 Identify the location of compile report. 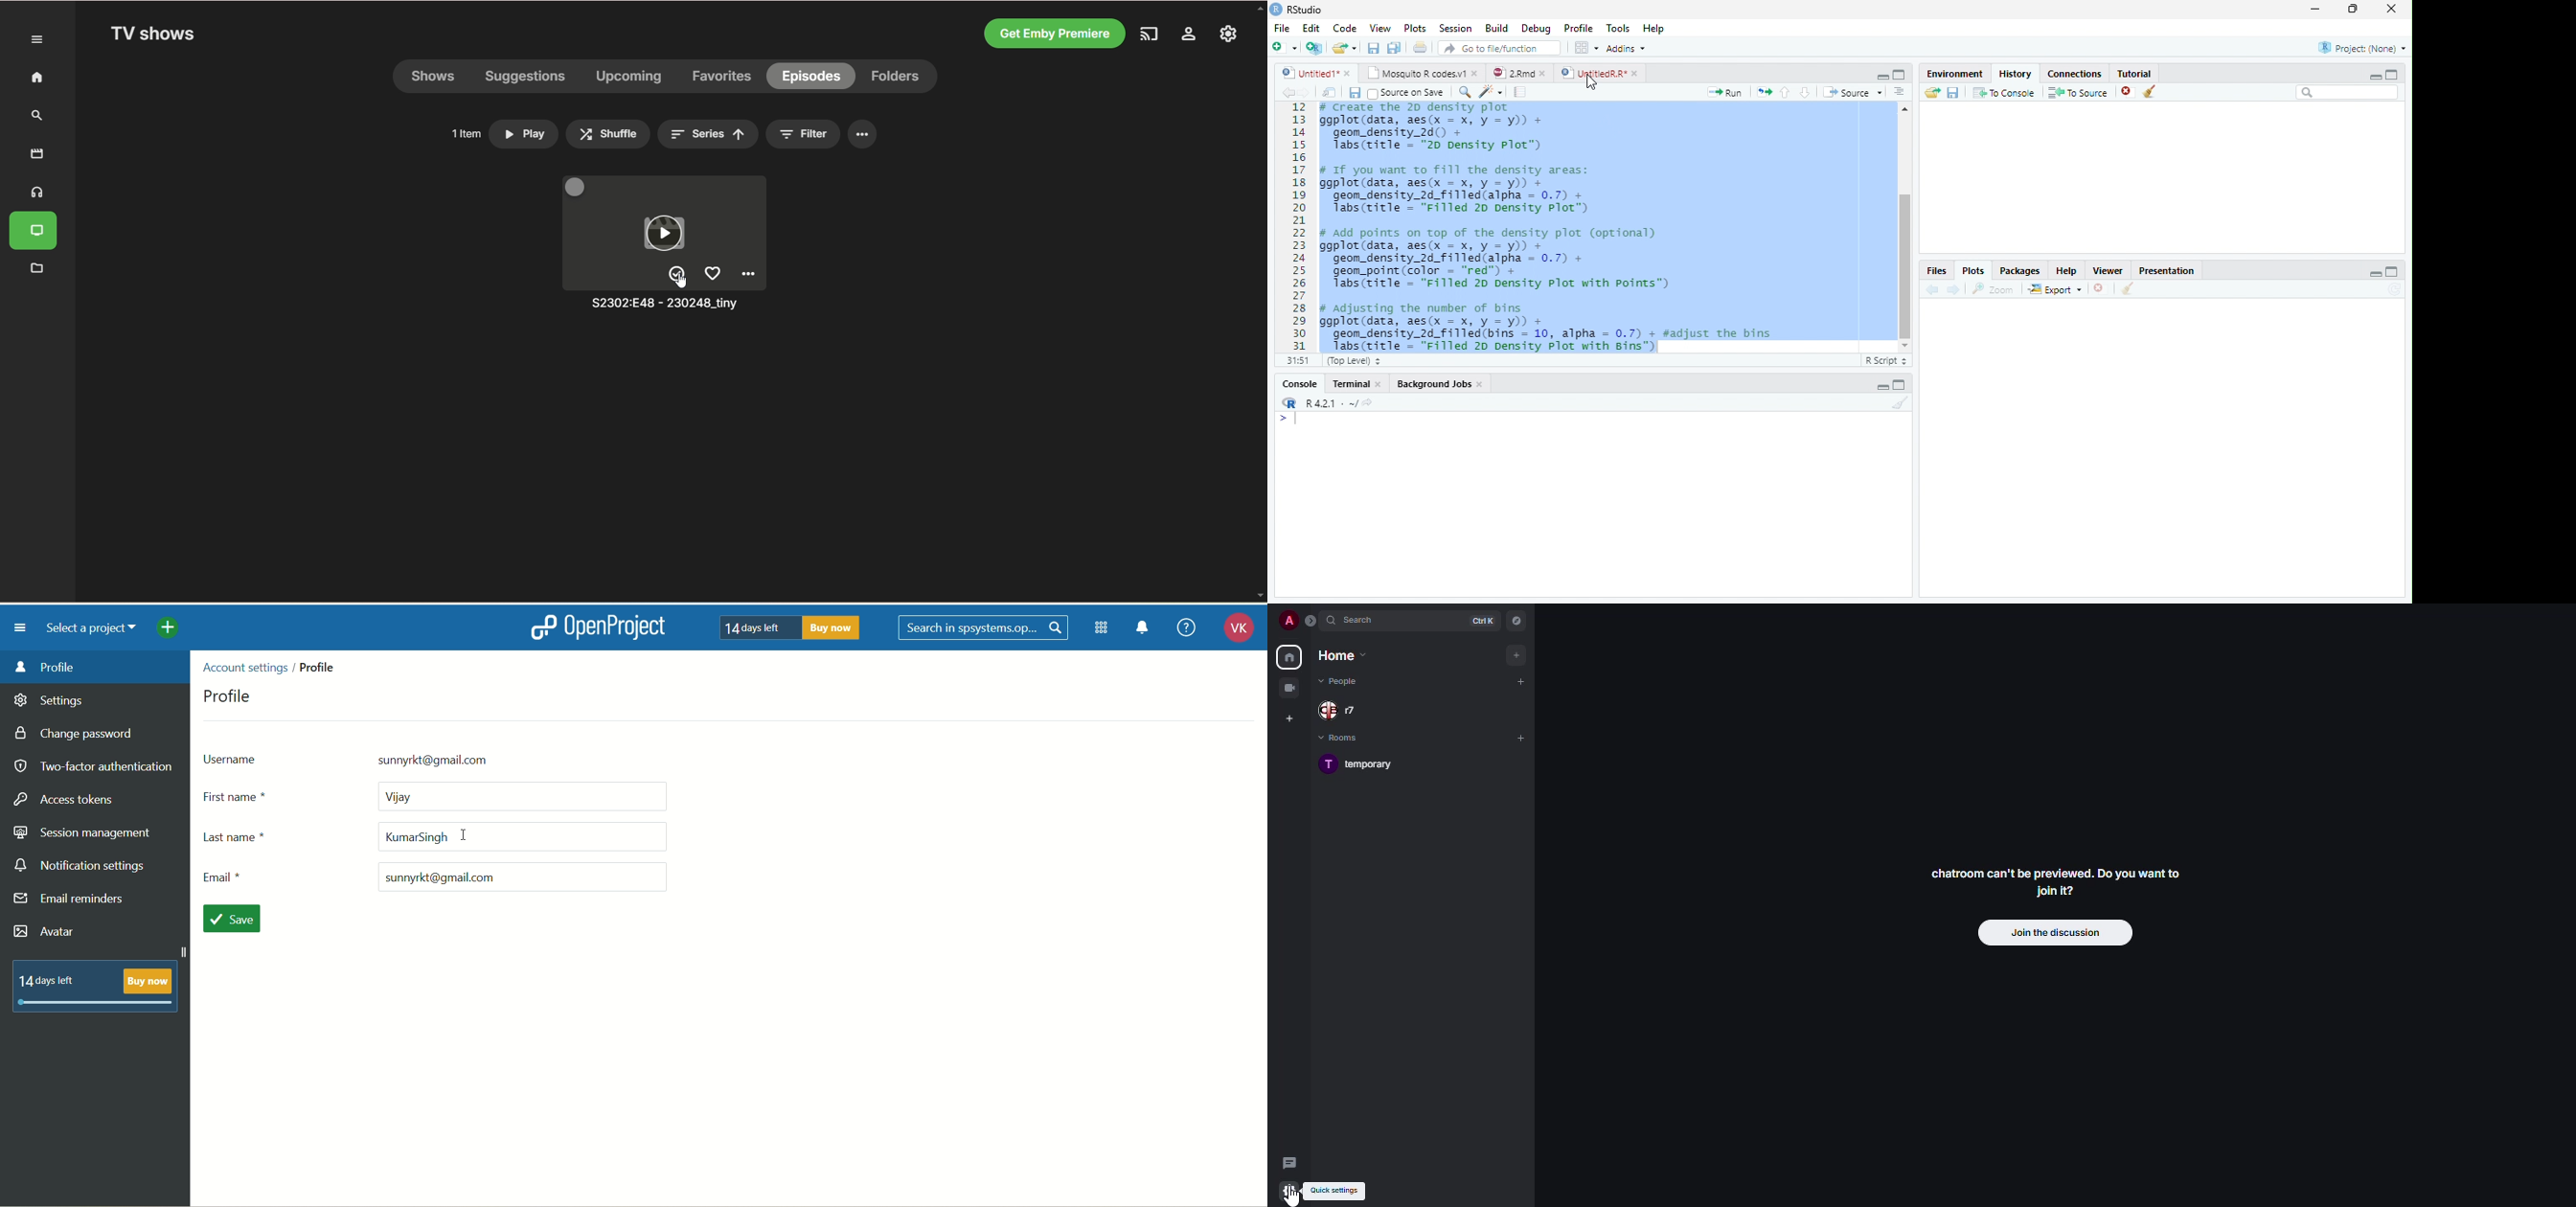
(1521, 93).